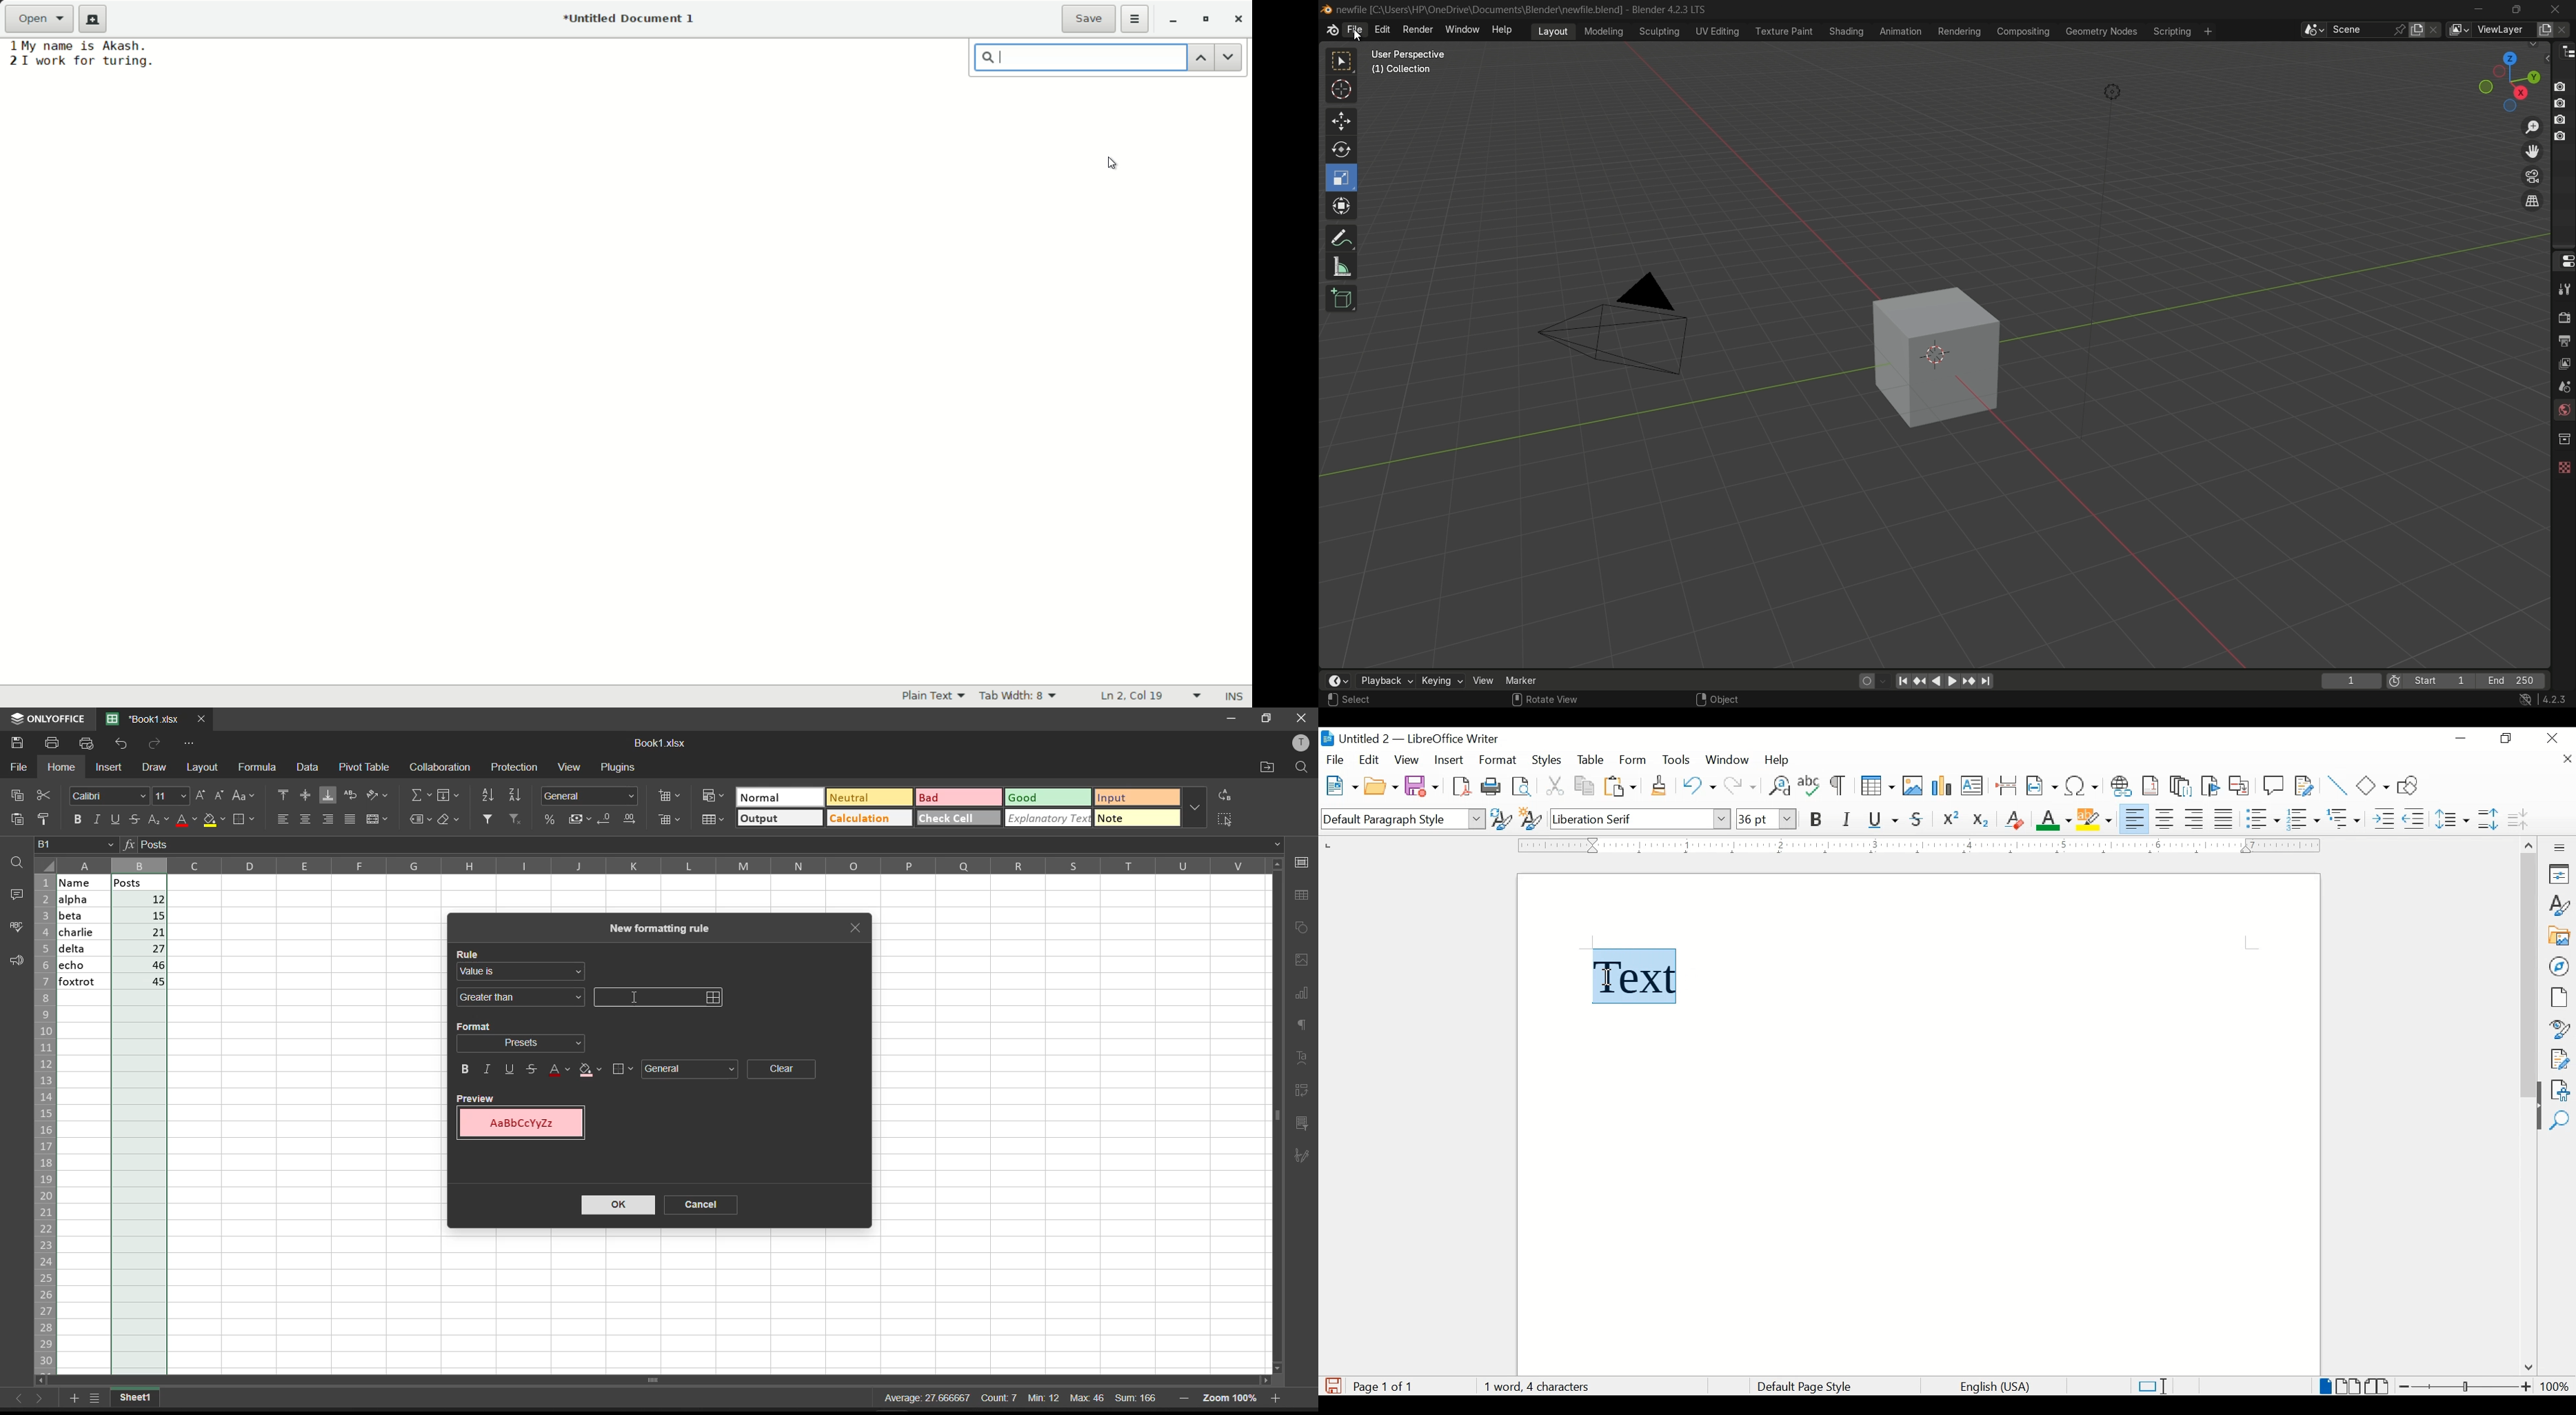  Describe the element at coordinates (2152, 1386) in the screenshot. I see `standard selections` at that location.